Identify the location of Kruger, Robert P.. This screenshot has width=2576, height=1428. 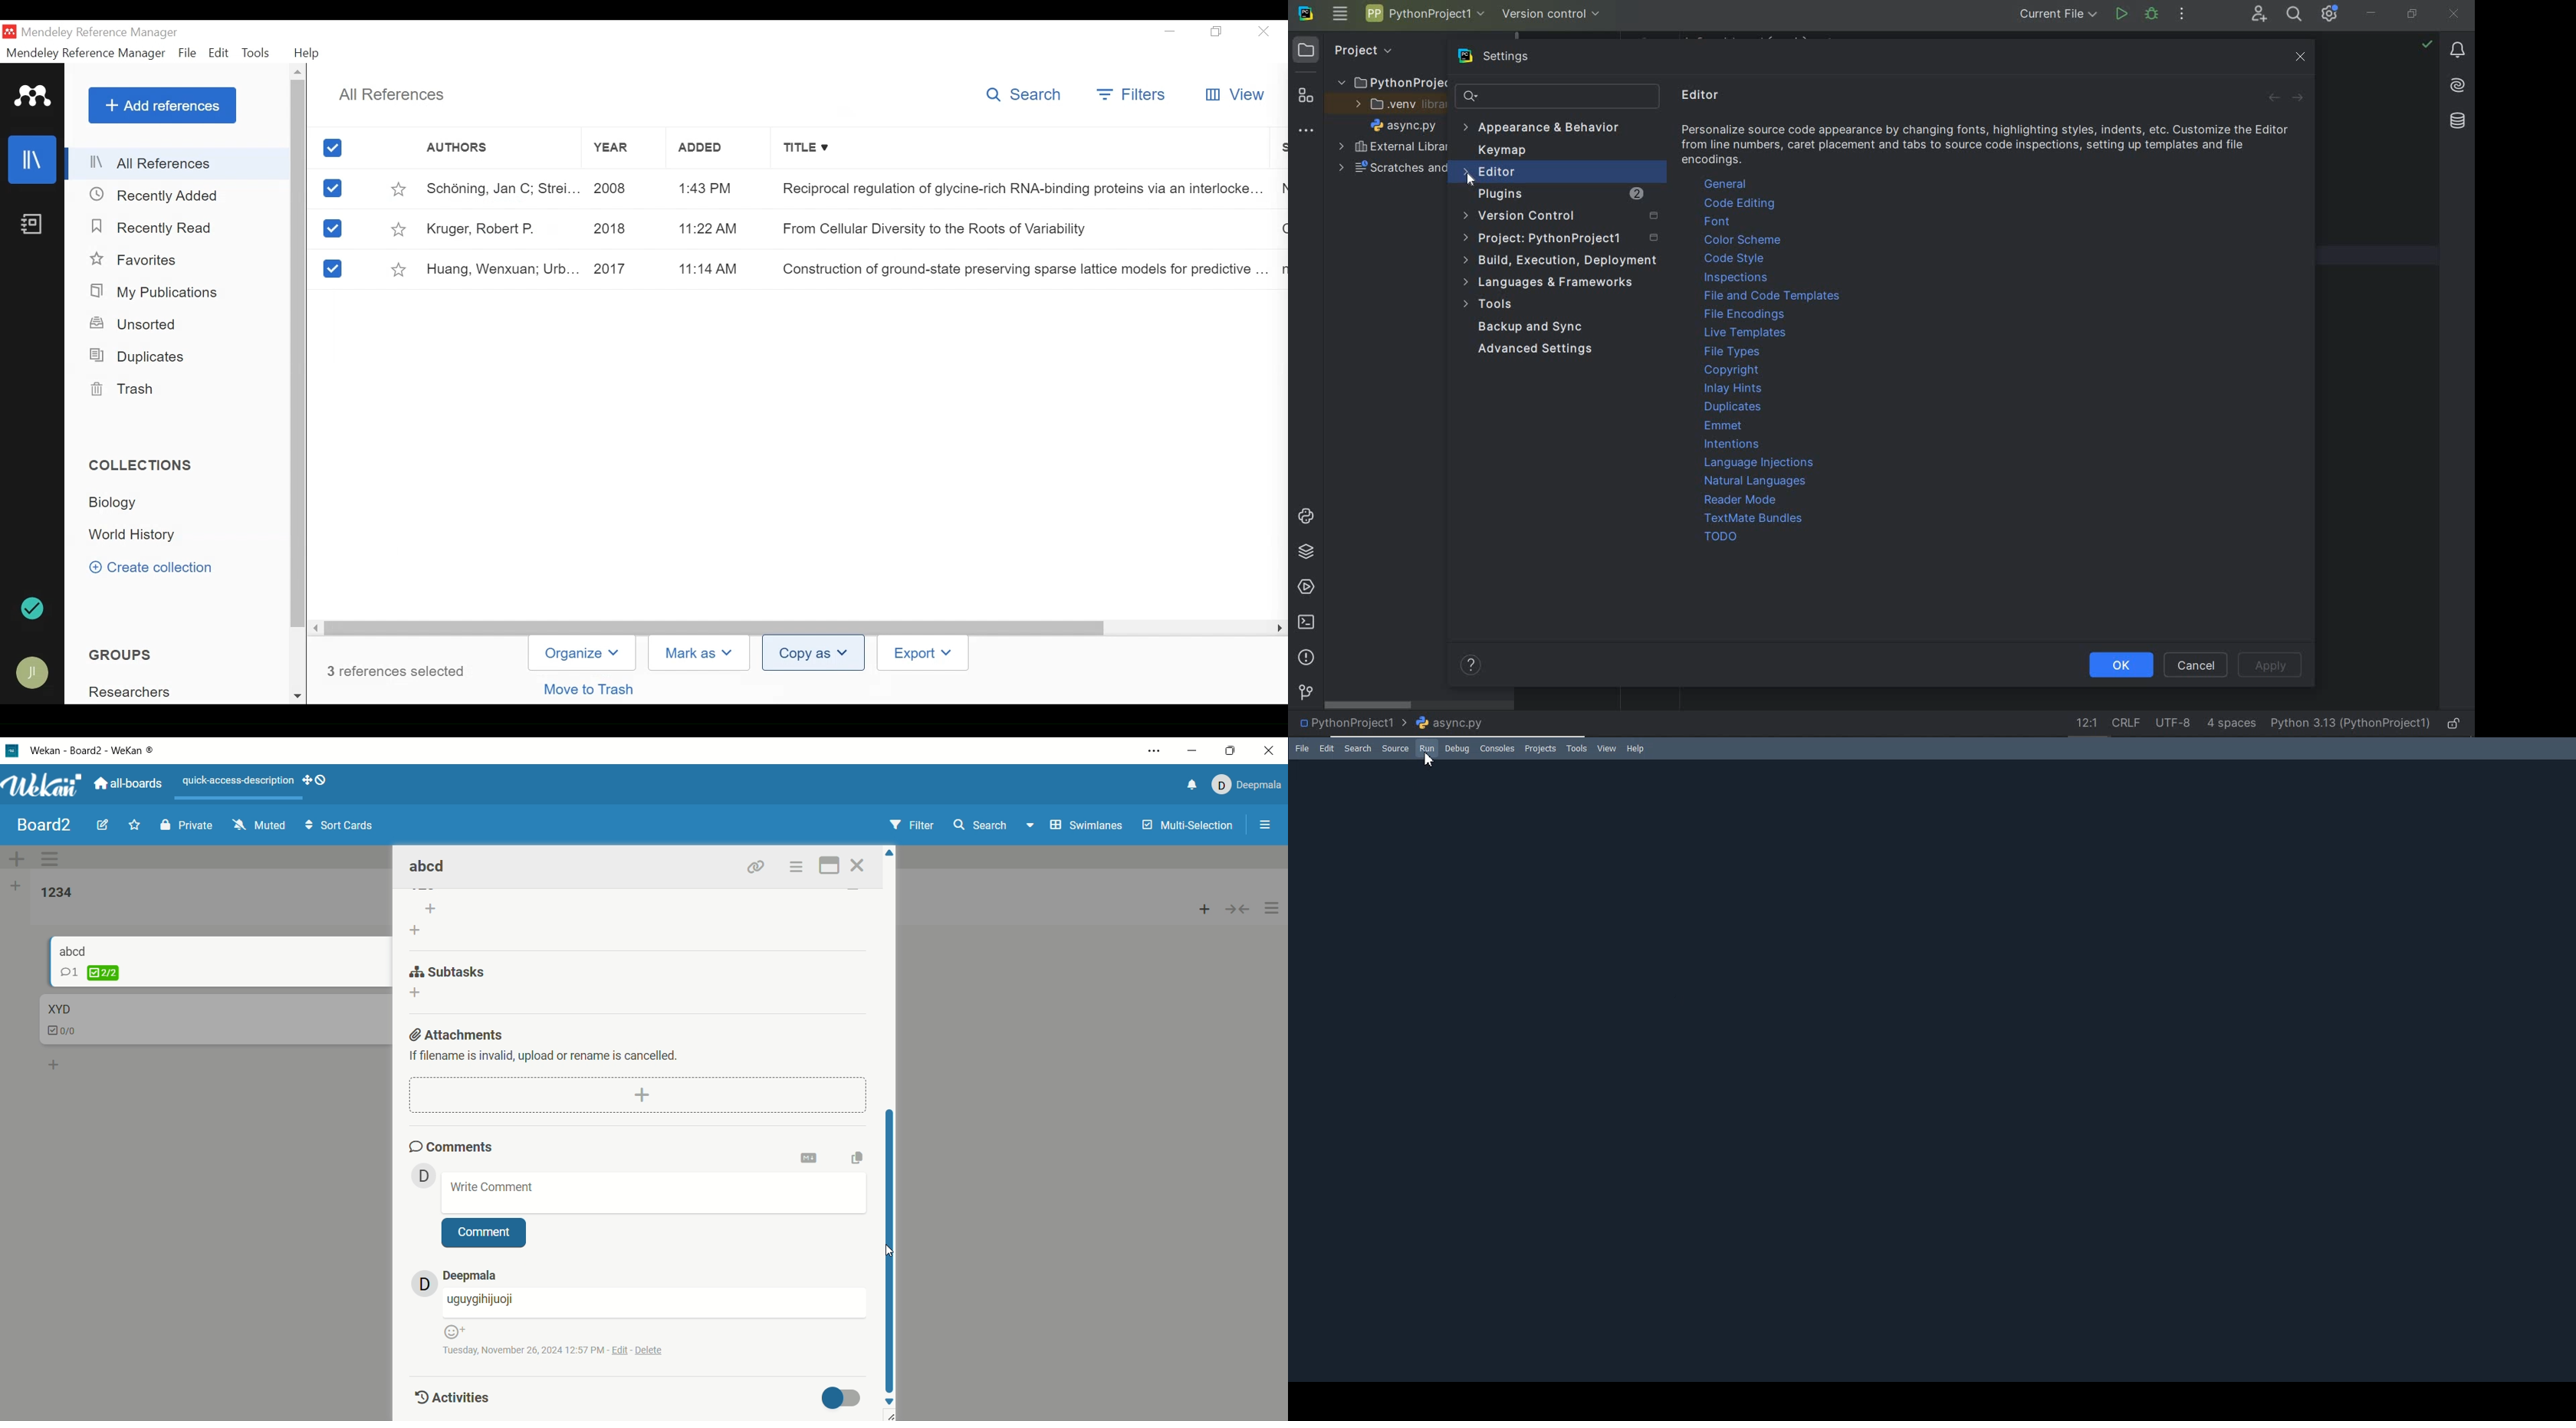
(502, 227).